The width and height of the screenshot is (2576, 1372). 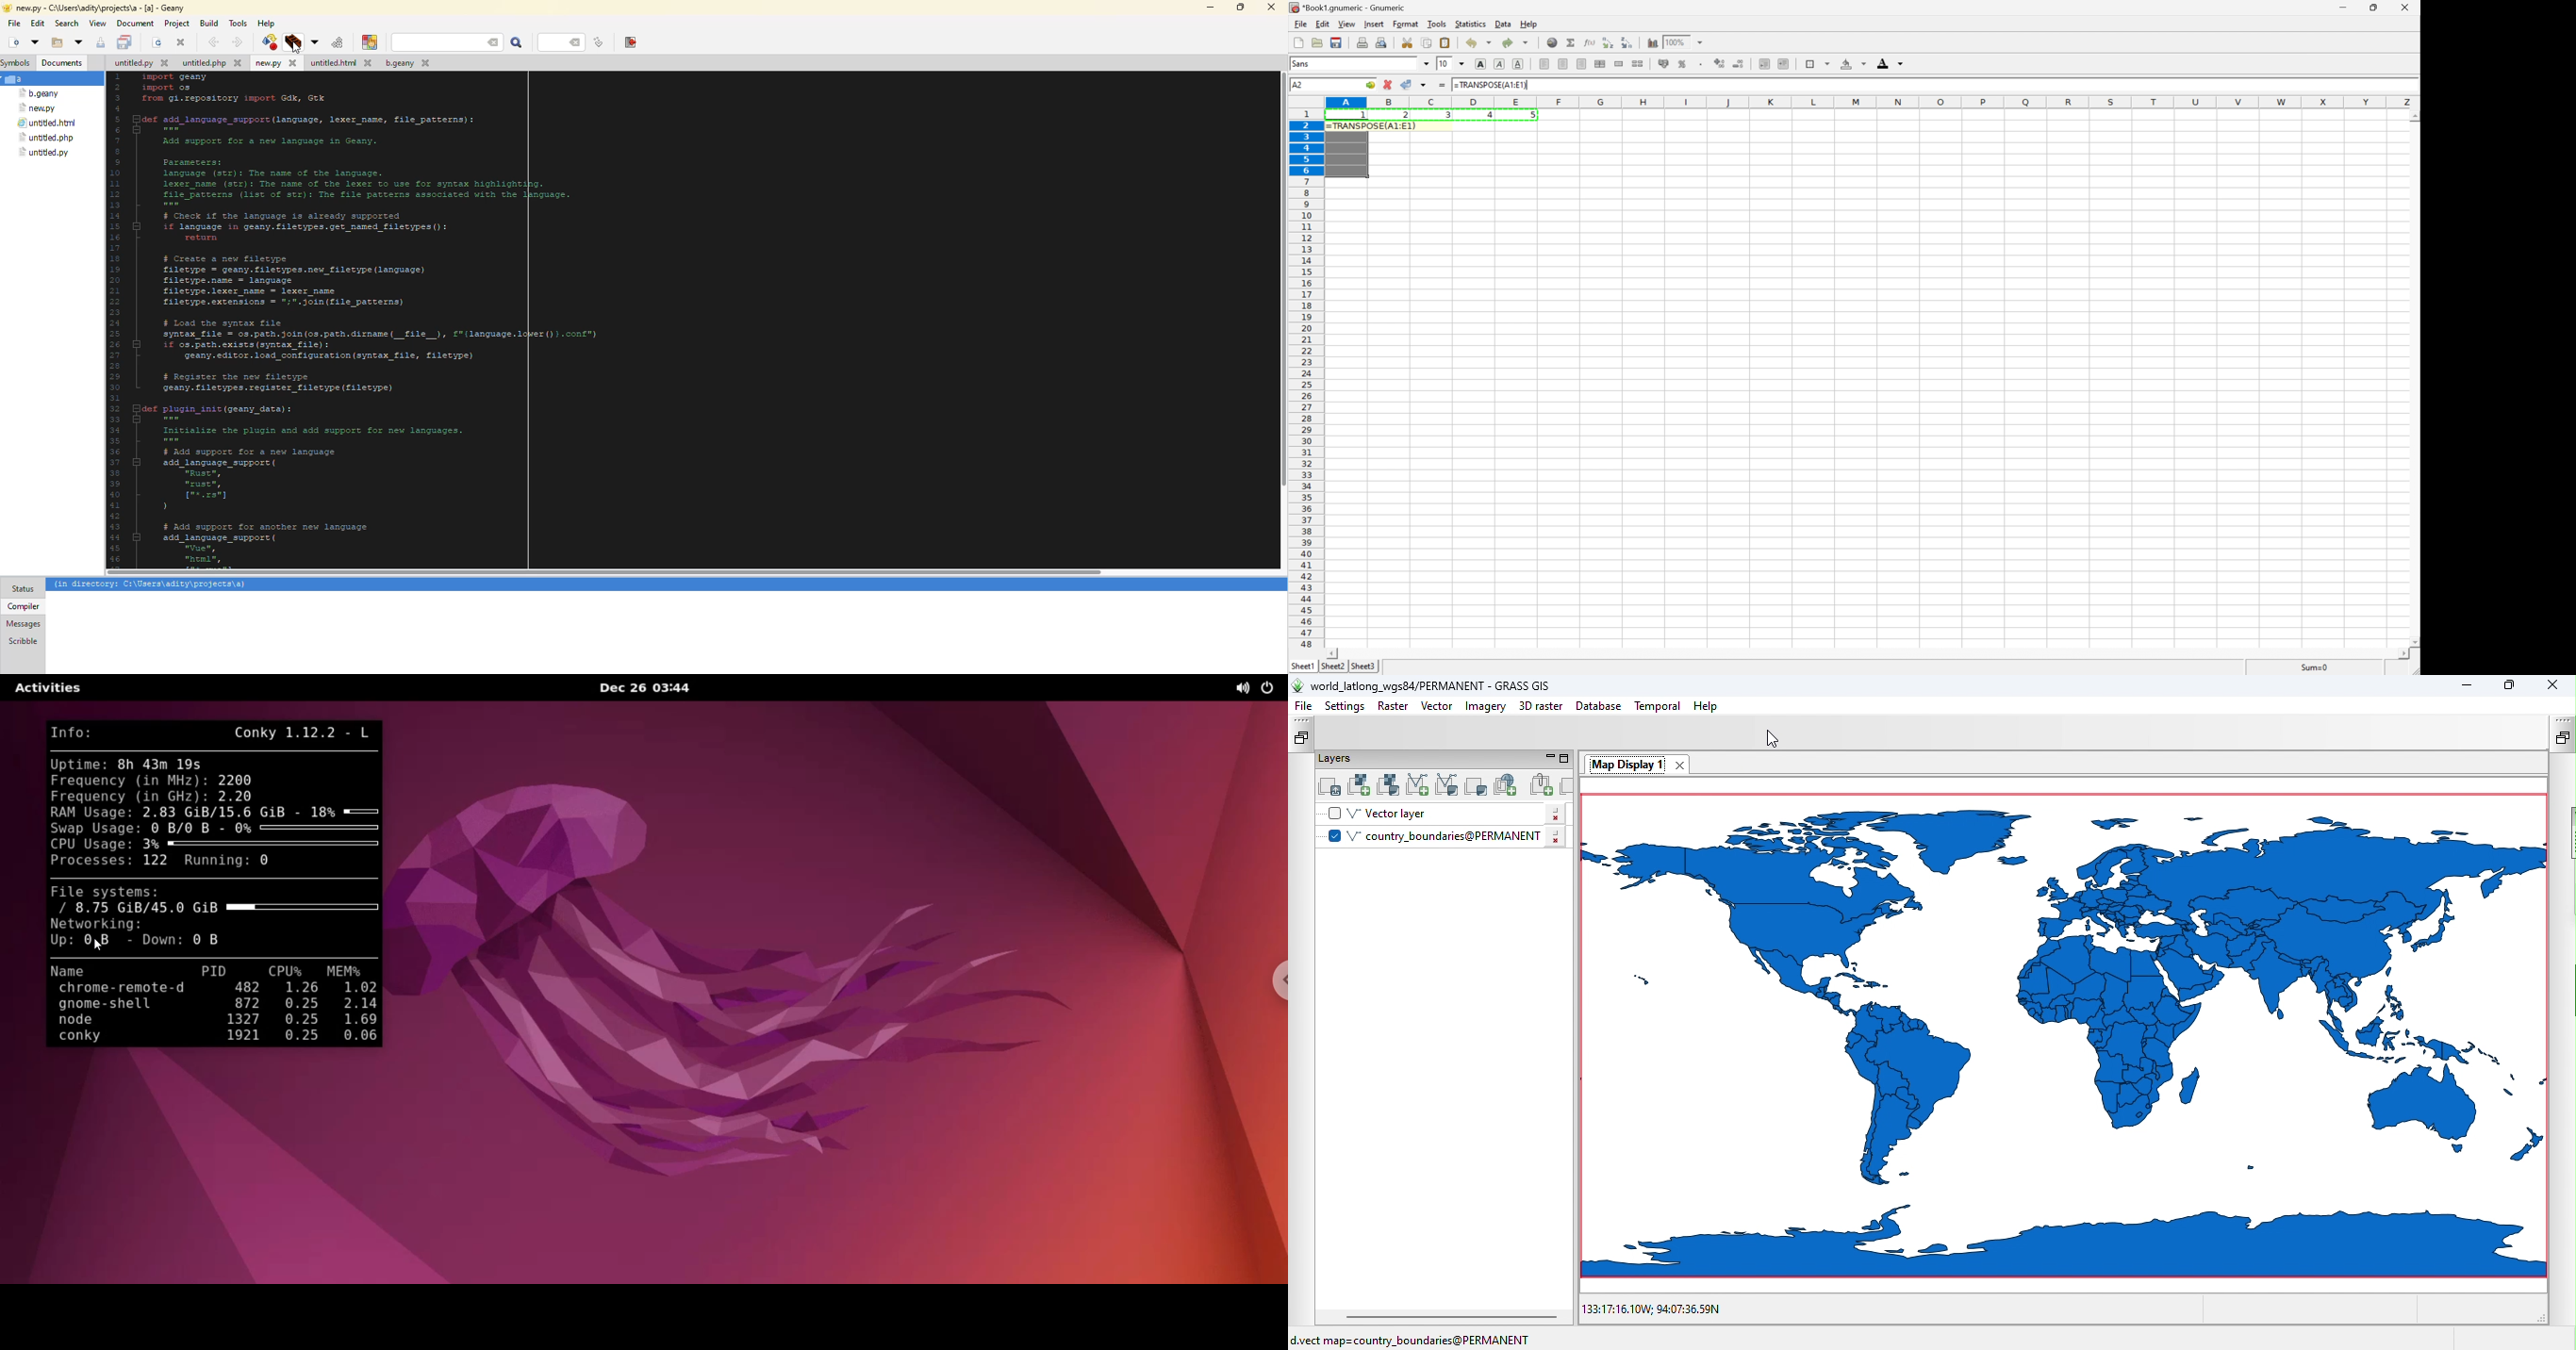 I want to click on drop down, so click(x=1461, y=64).